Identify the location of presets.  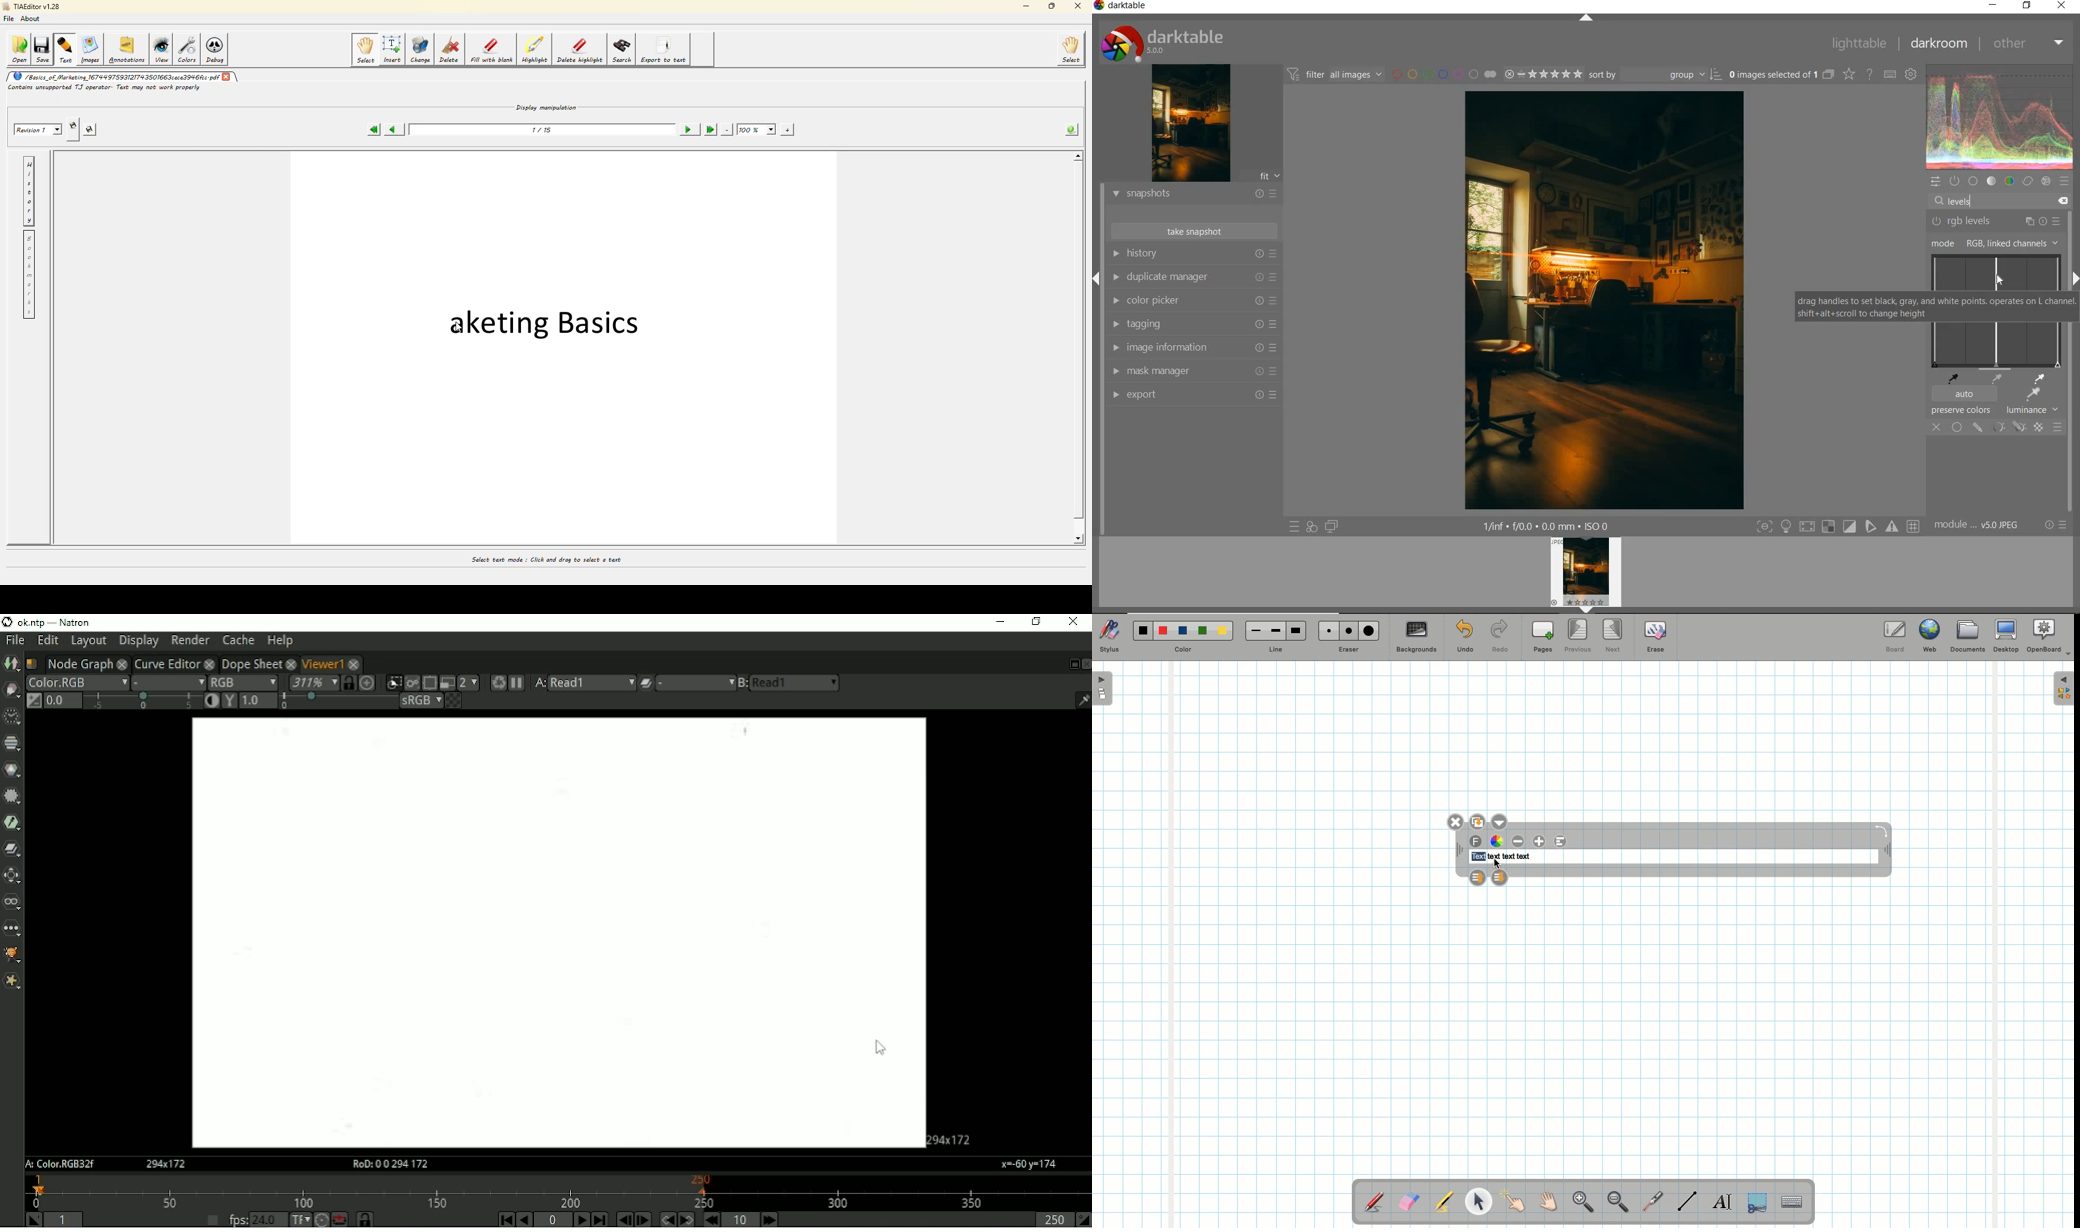
(2067, 181).